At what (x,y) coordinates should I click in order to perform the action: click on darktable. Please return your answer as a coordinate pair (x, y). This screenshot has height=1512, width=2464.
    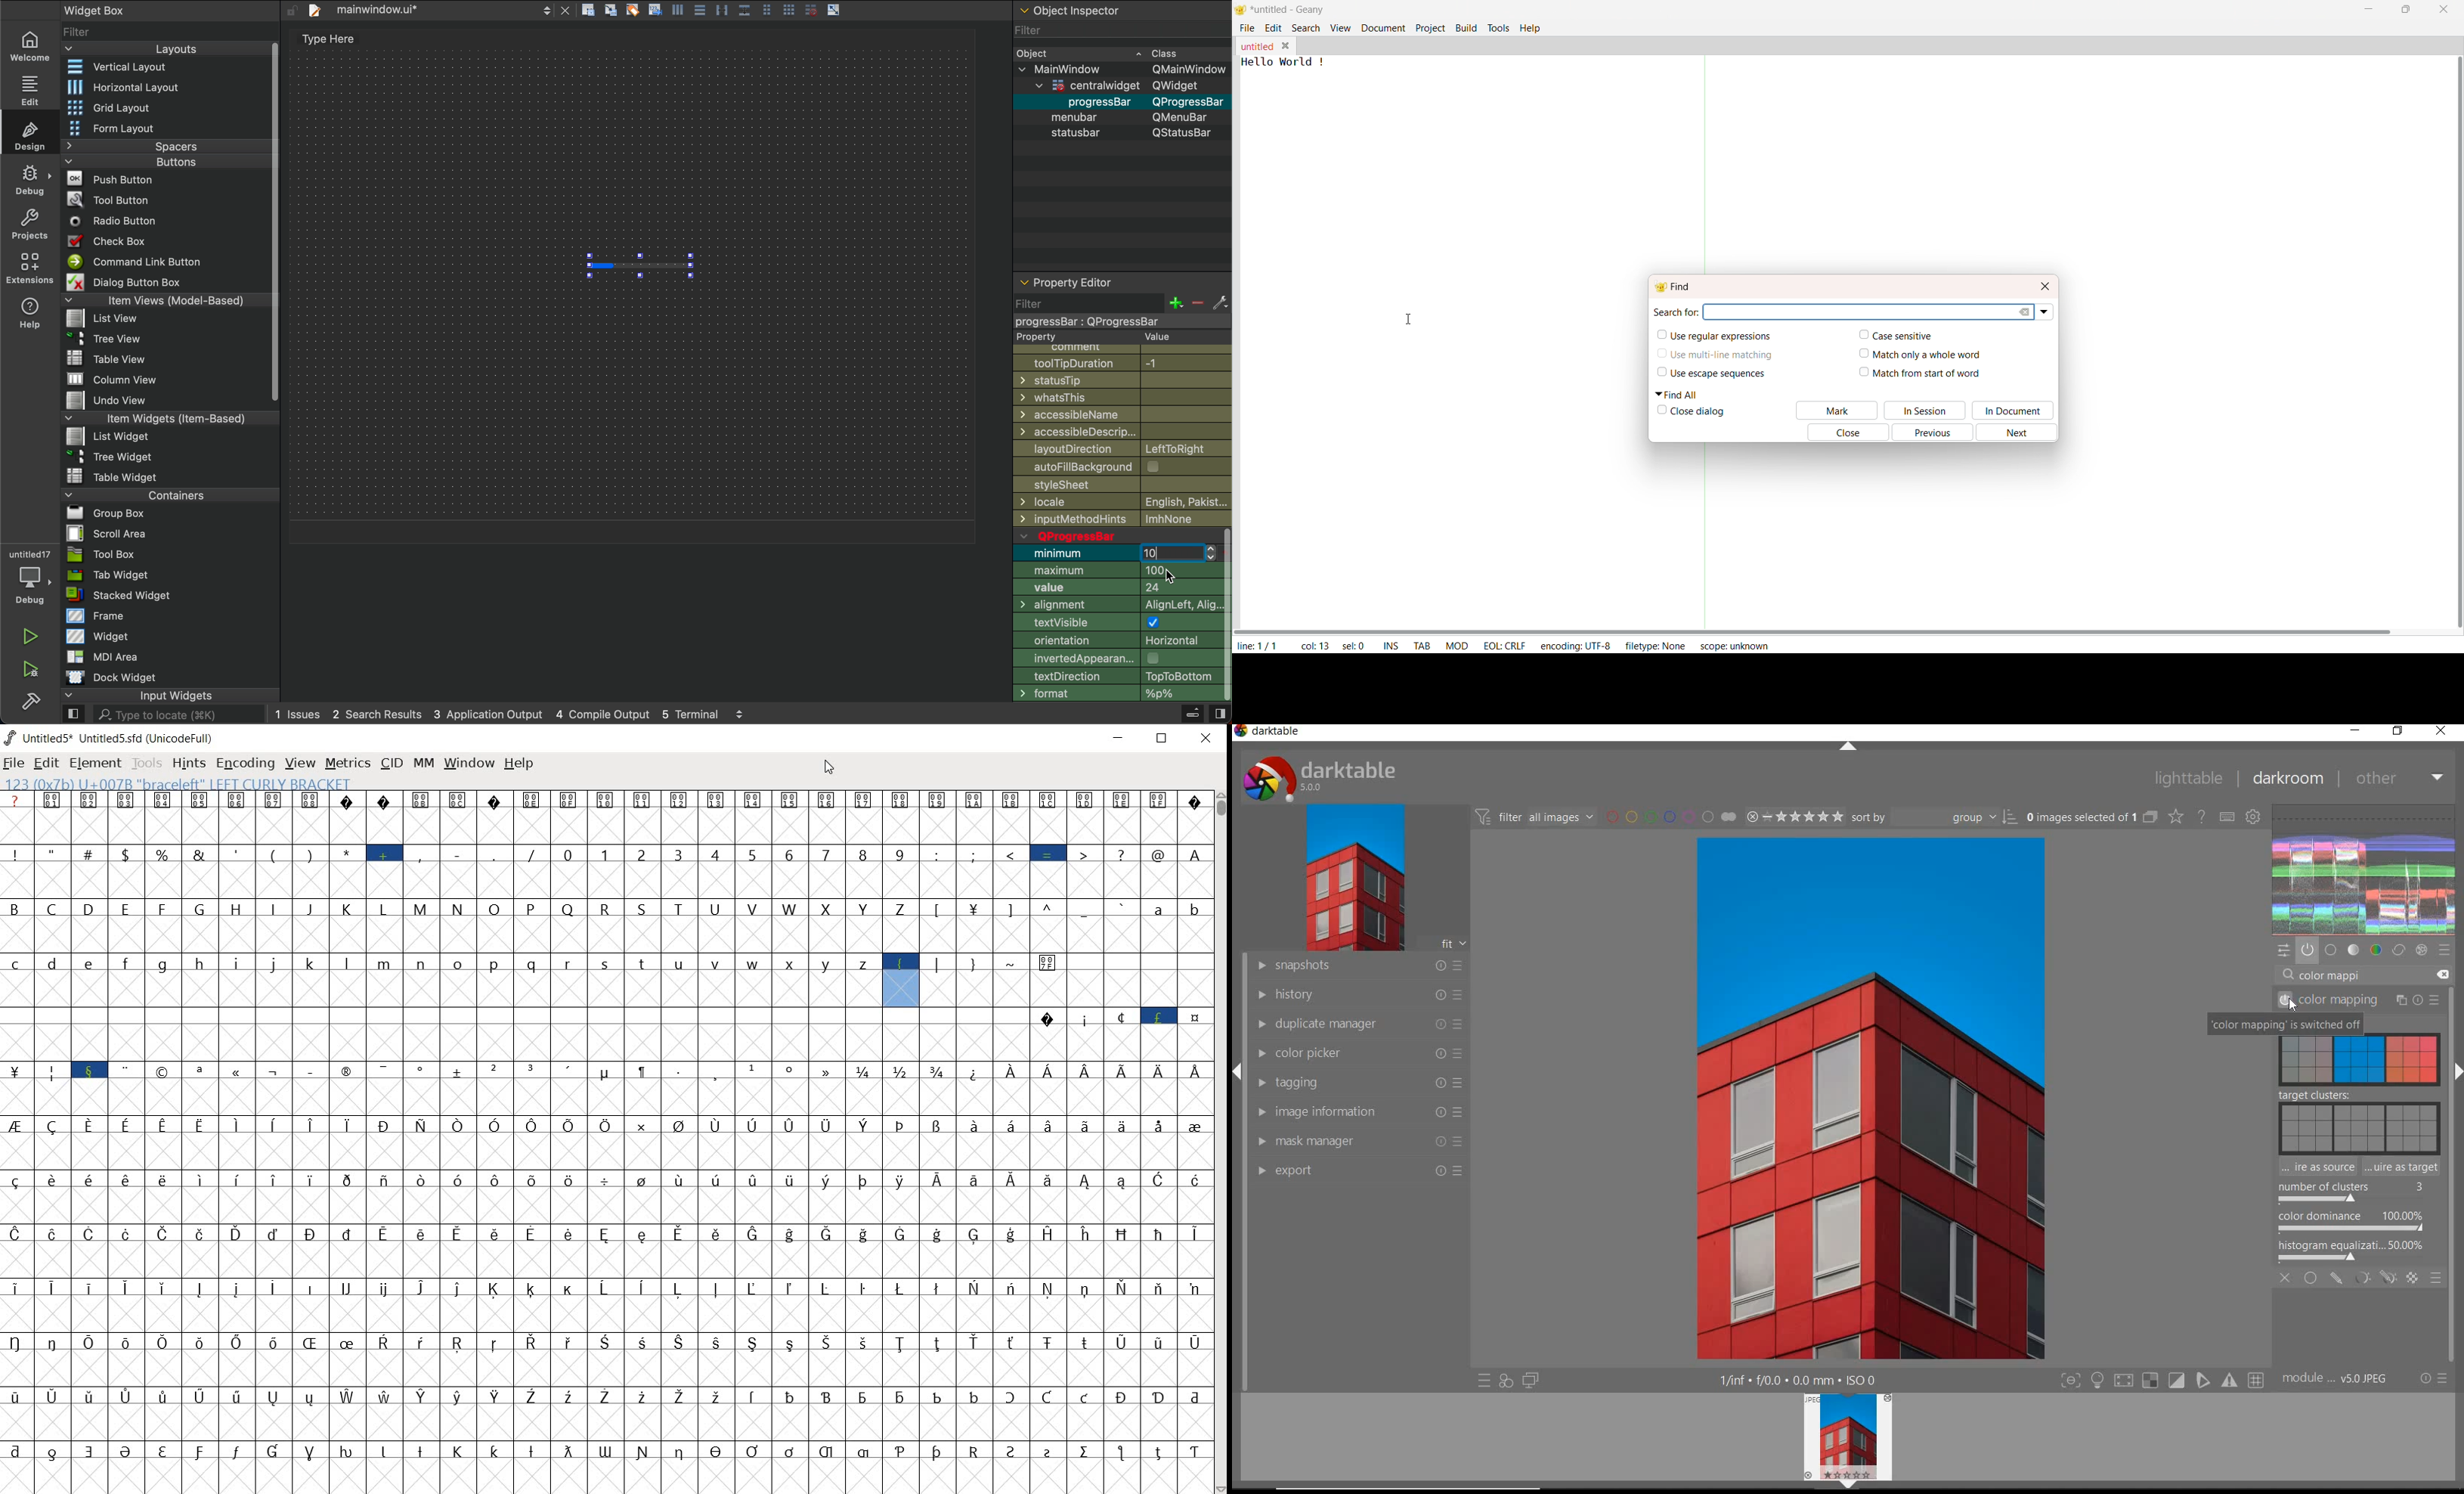
    Looking at the image, I should click on (1335, 775).